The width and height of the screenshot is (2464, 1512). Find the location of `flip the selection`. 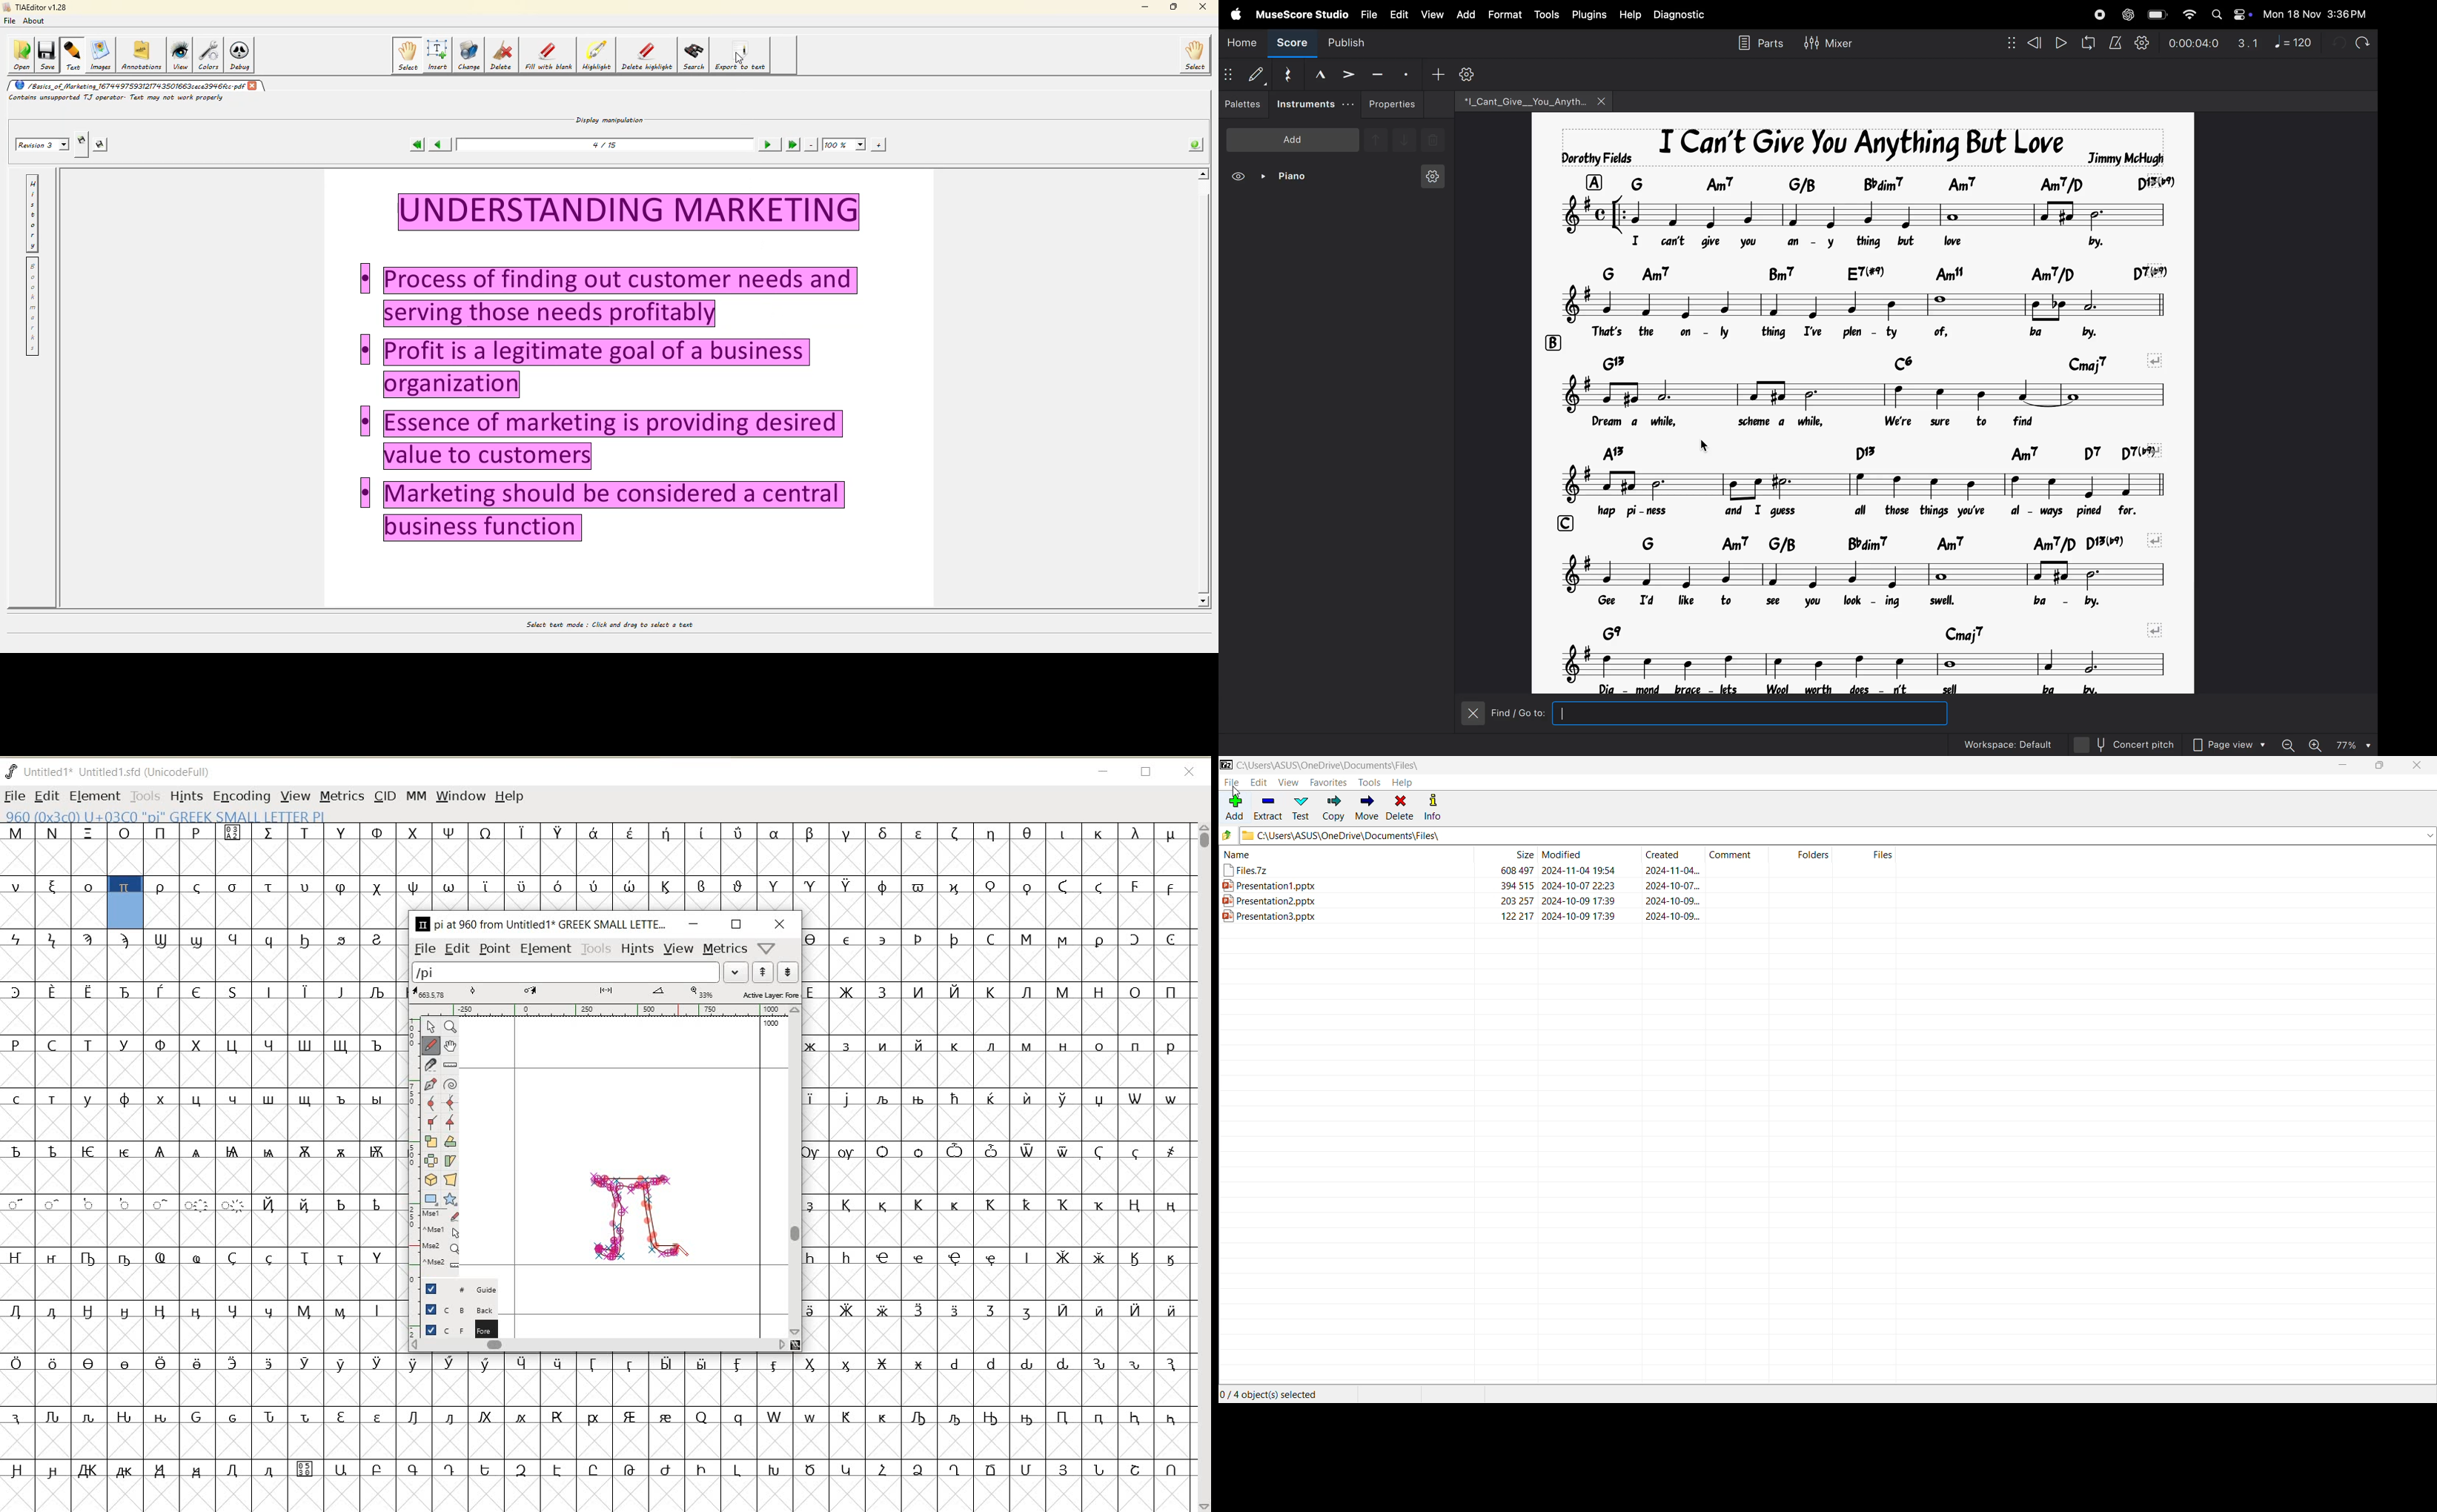

flip the selection is located at coordinates (429, 1160).